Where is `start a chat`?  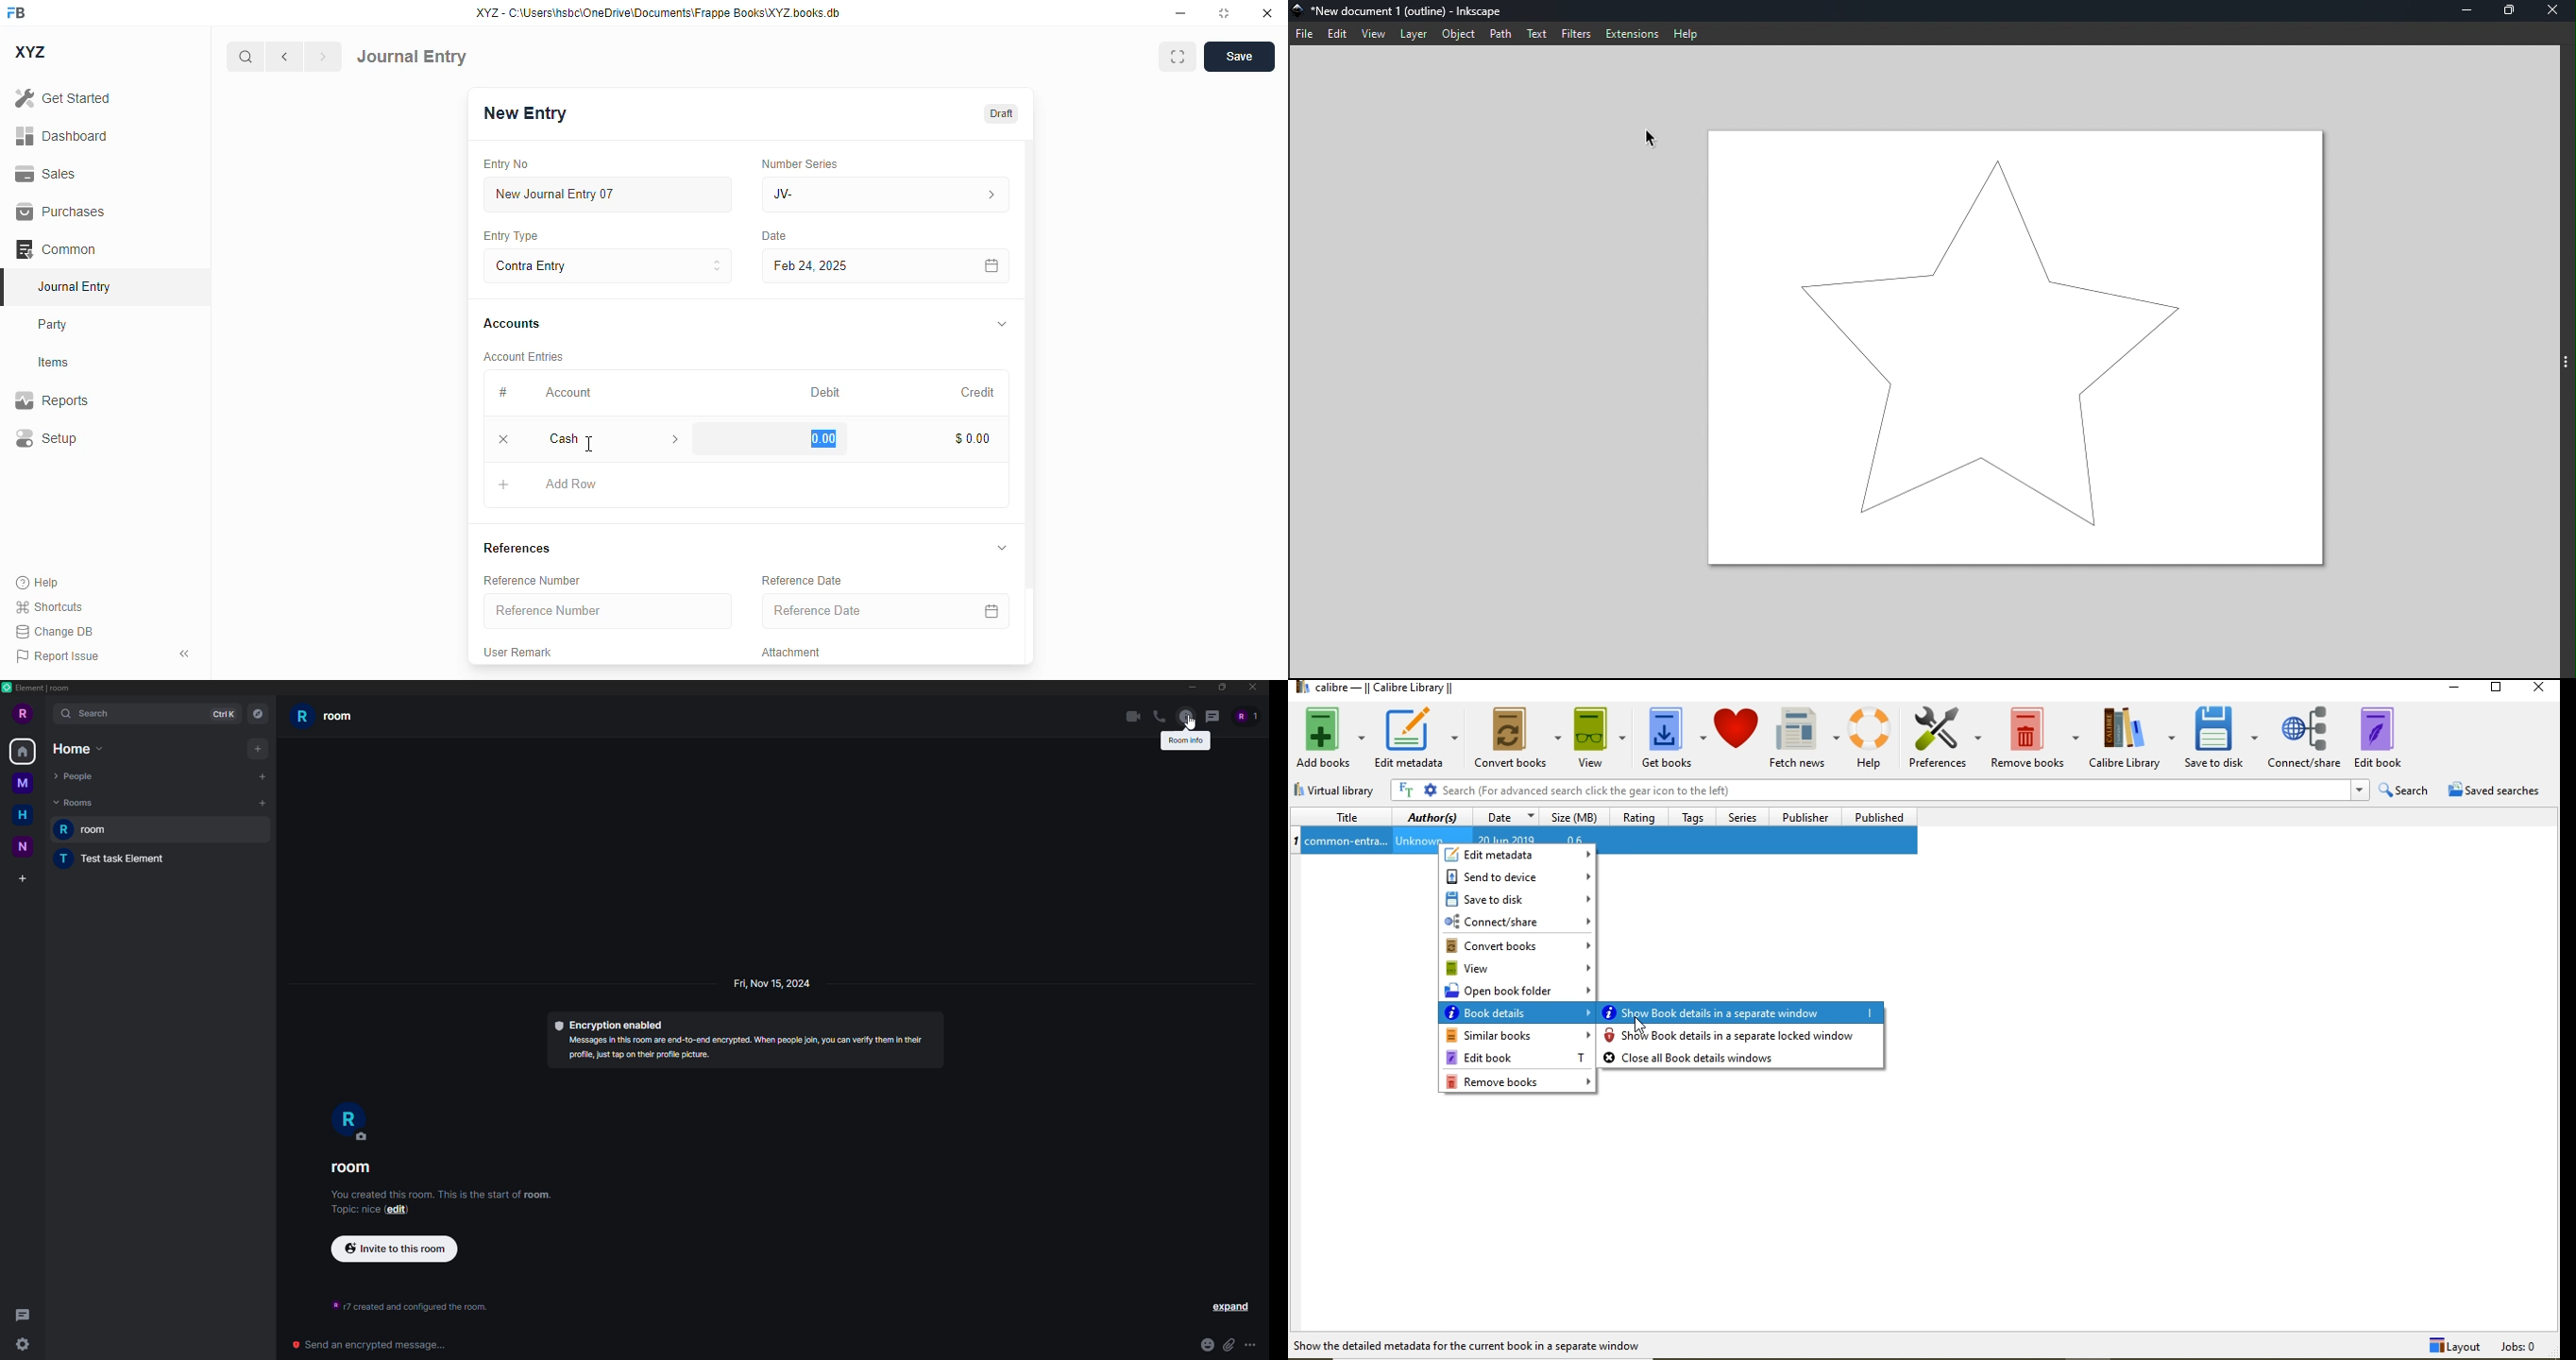
start a chat is located at coordinates (260, 777).